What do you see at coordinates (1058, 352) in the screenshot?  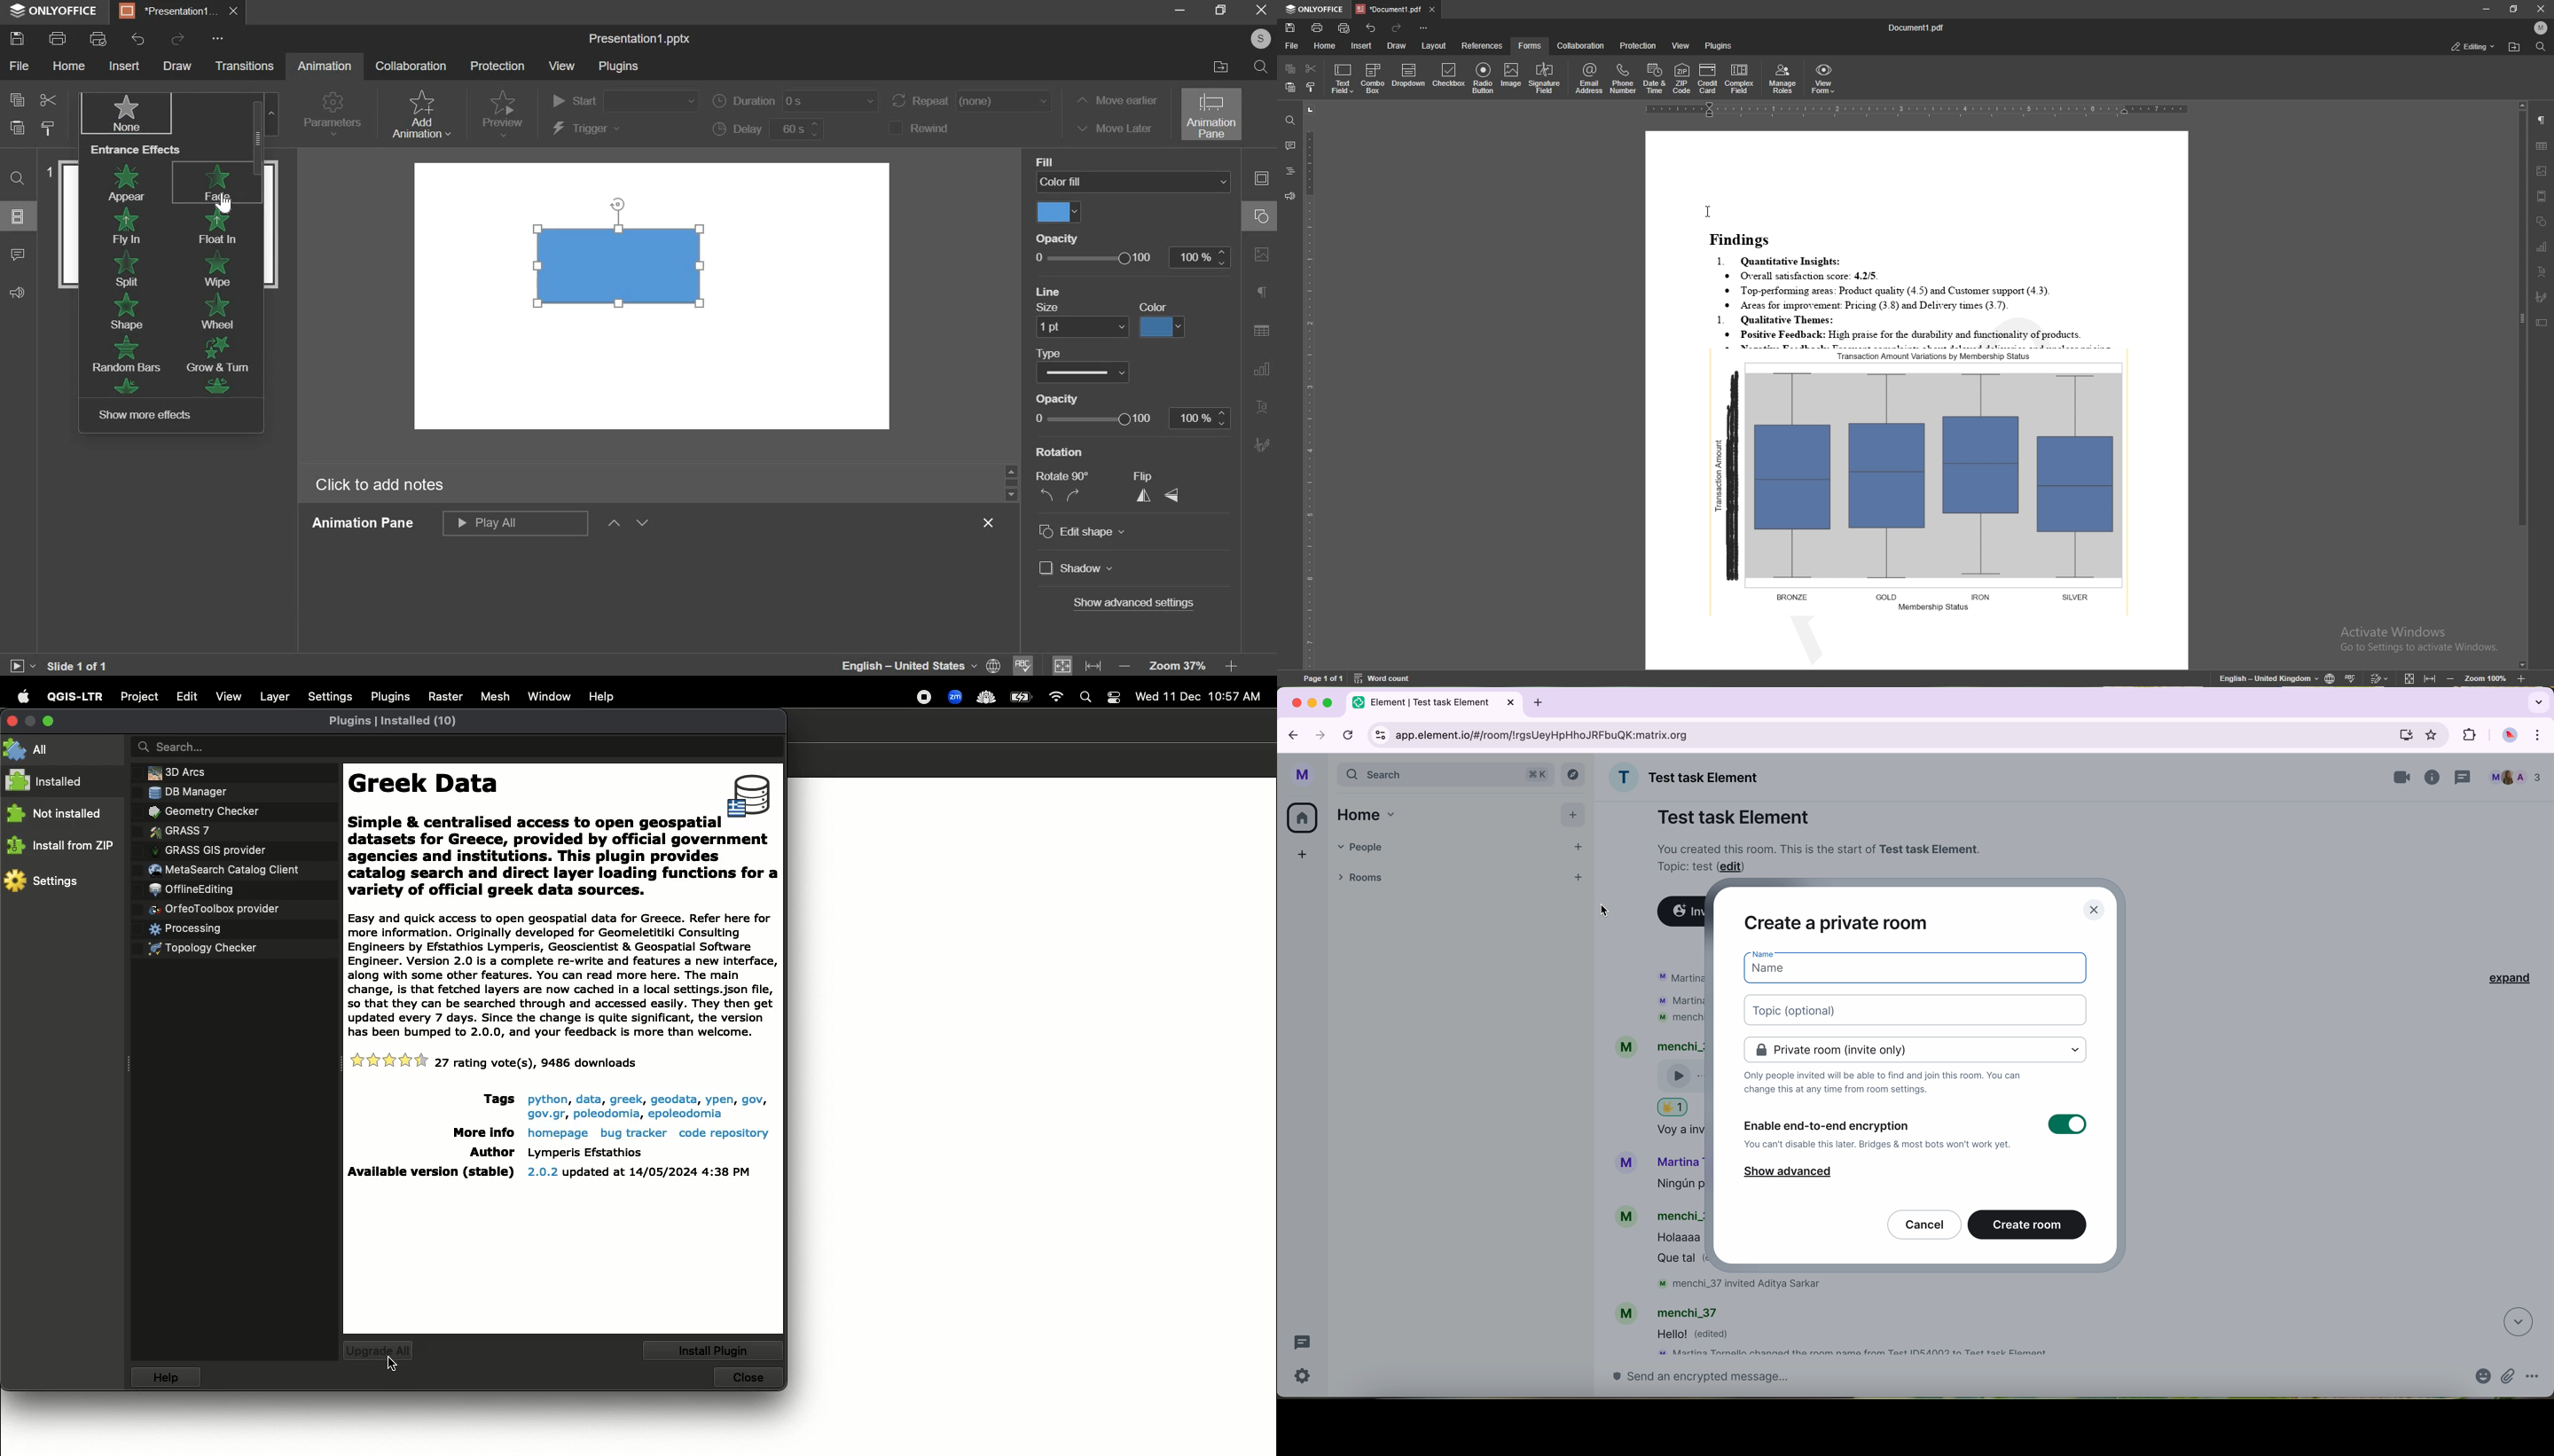 I see `Type` at bounding box center [1058, 352].